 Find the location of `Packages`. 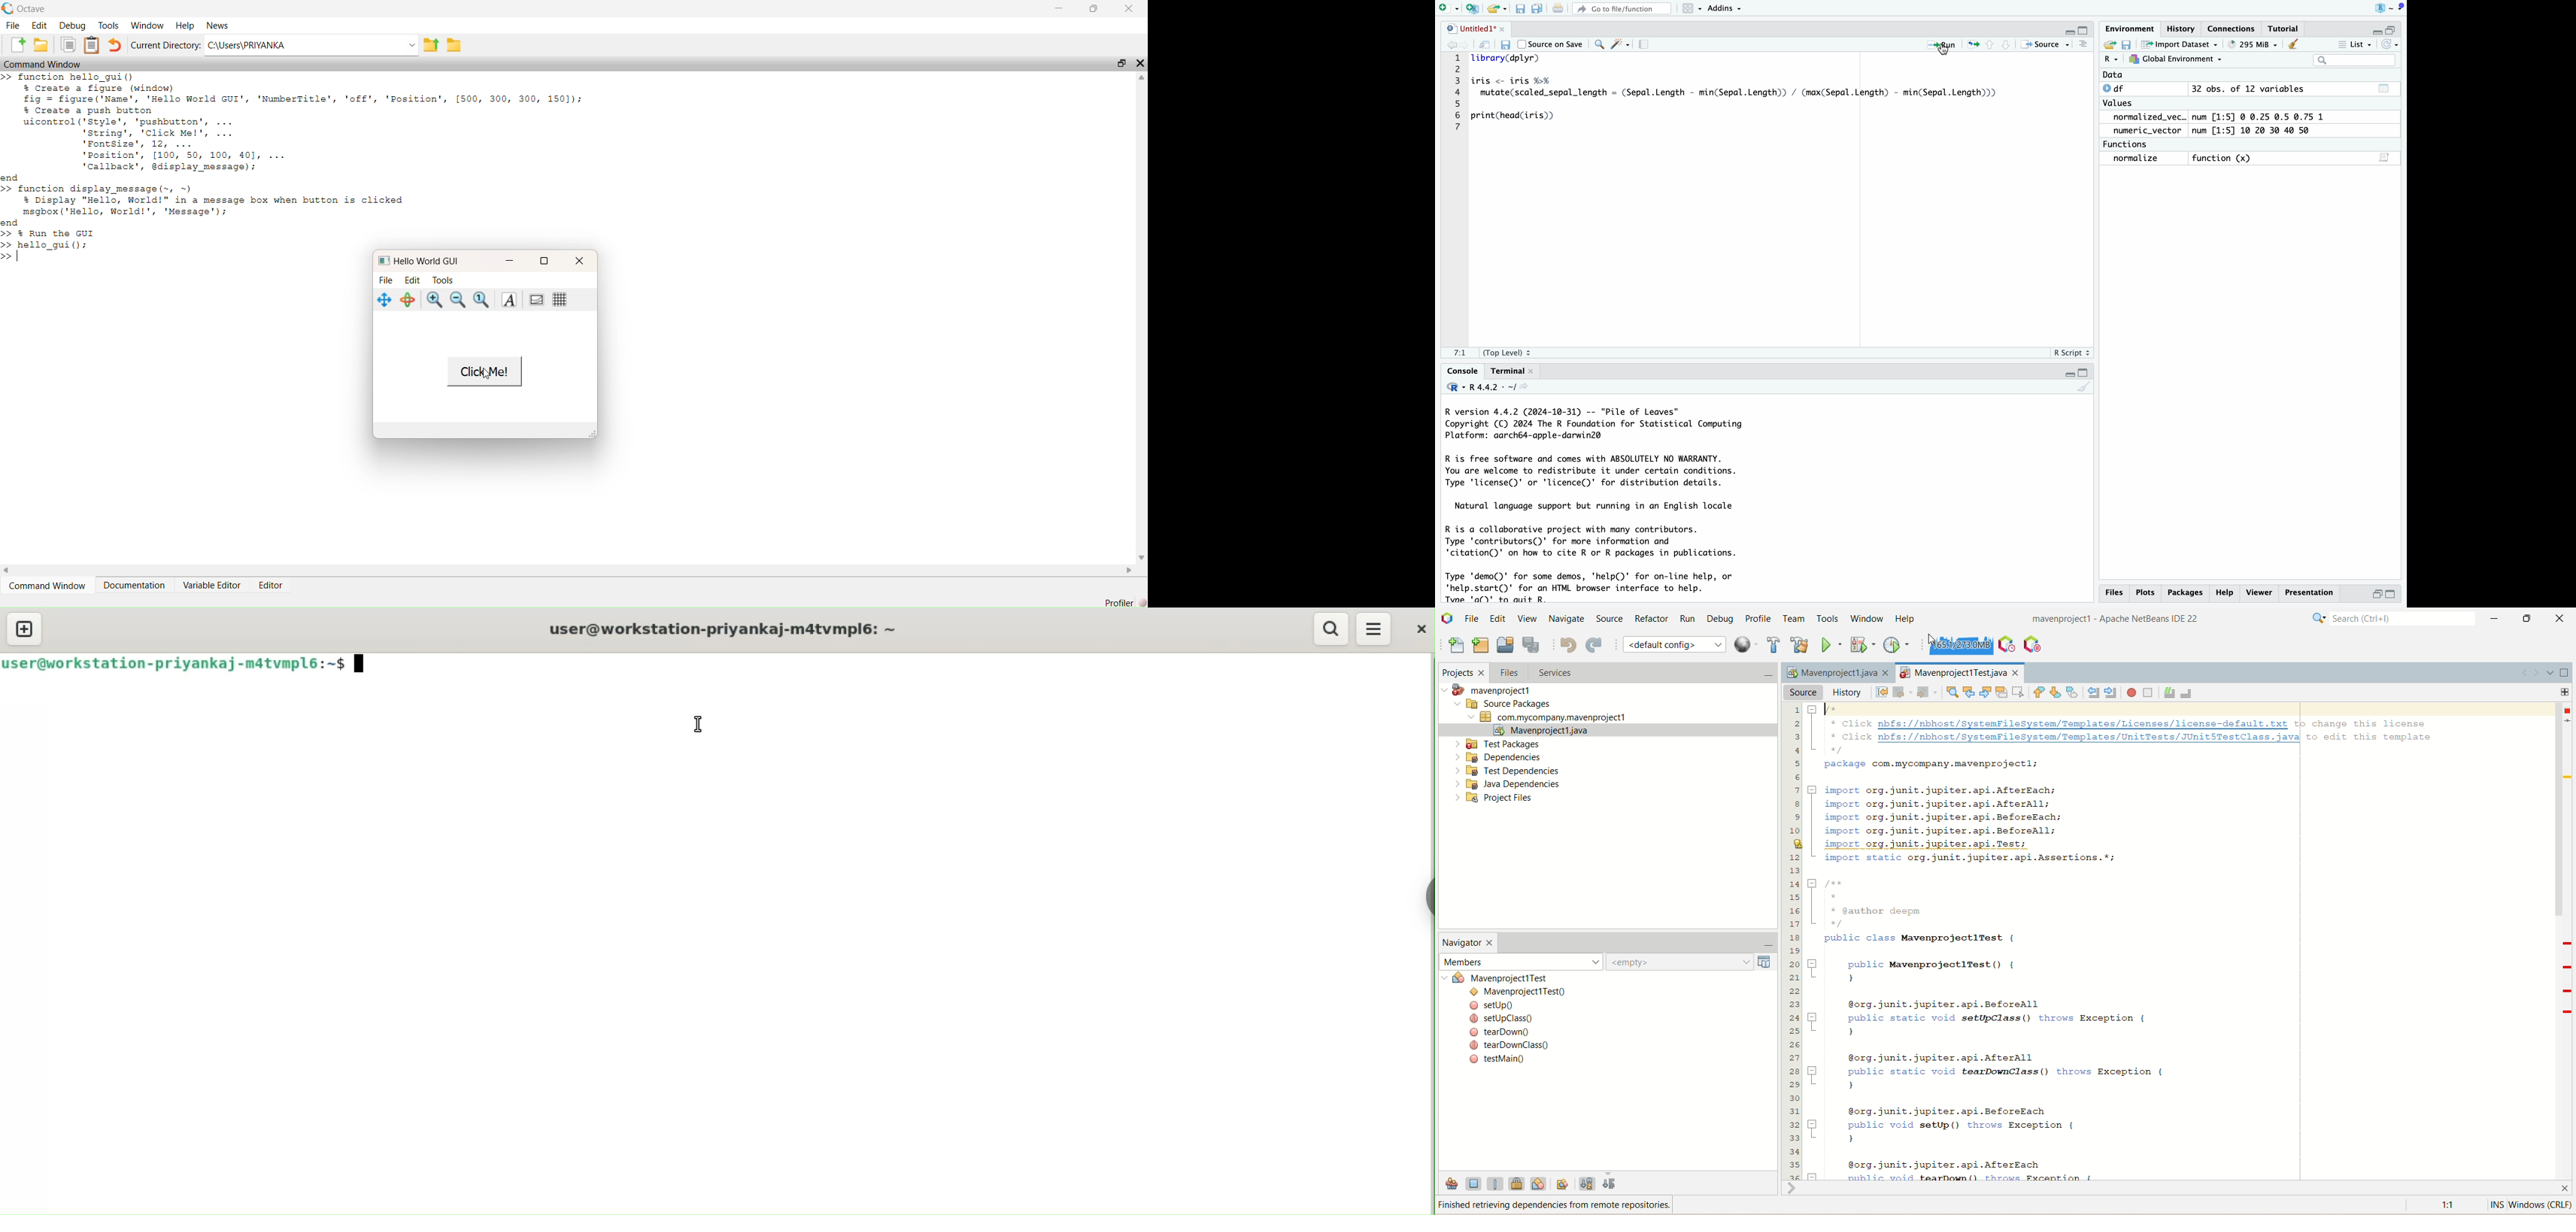

Packages is located at coordinates (2187, 592).